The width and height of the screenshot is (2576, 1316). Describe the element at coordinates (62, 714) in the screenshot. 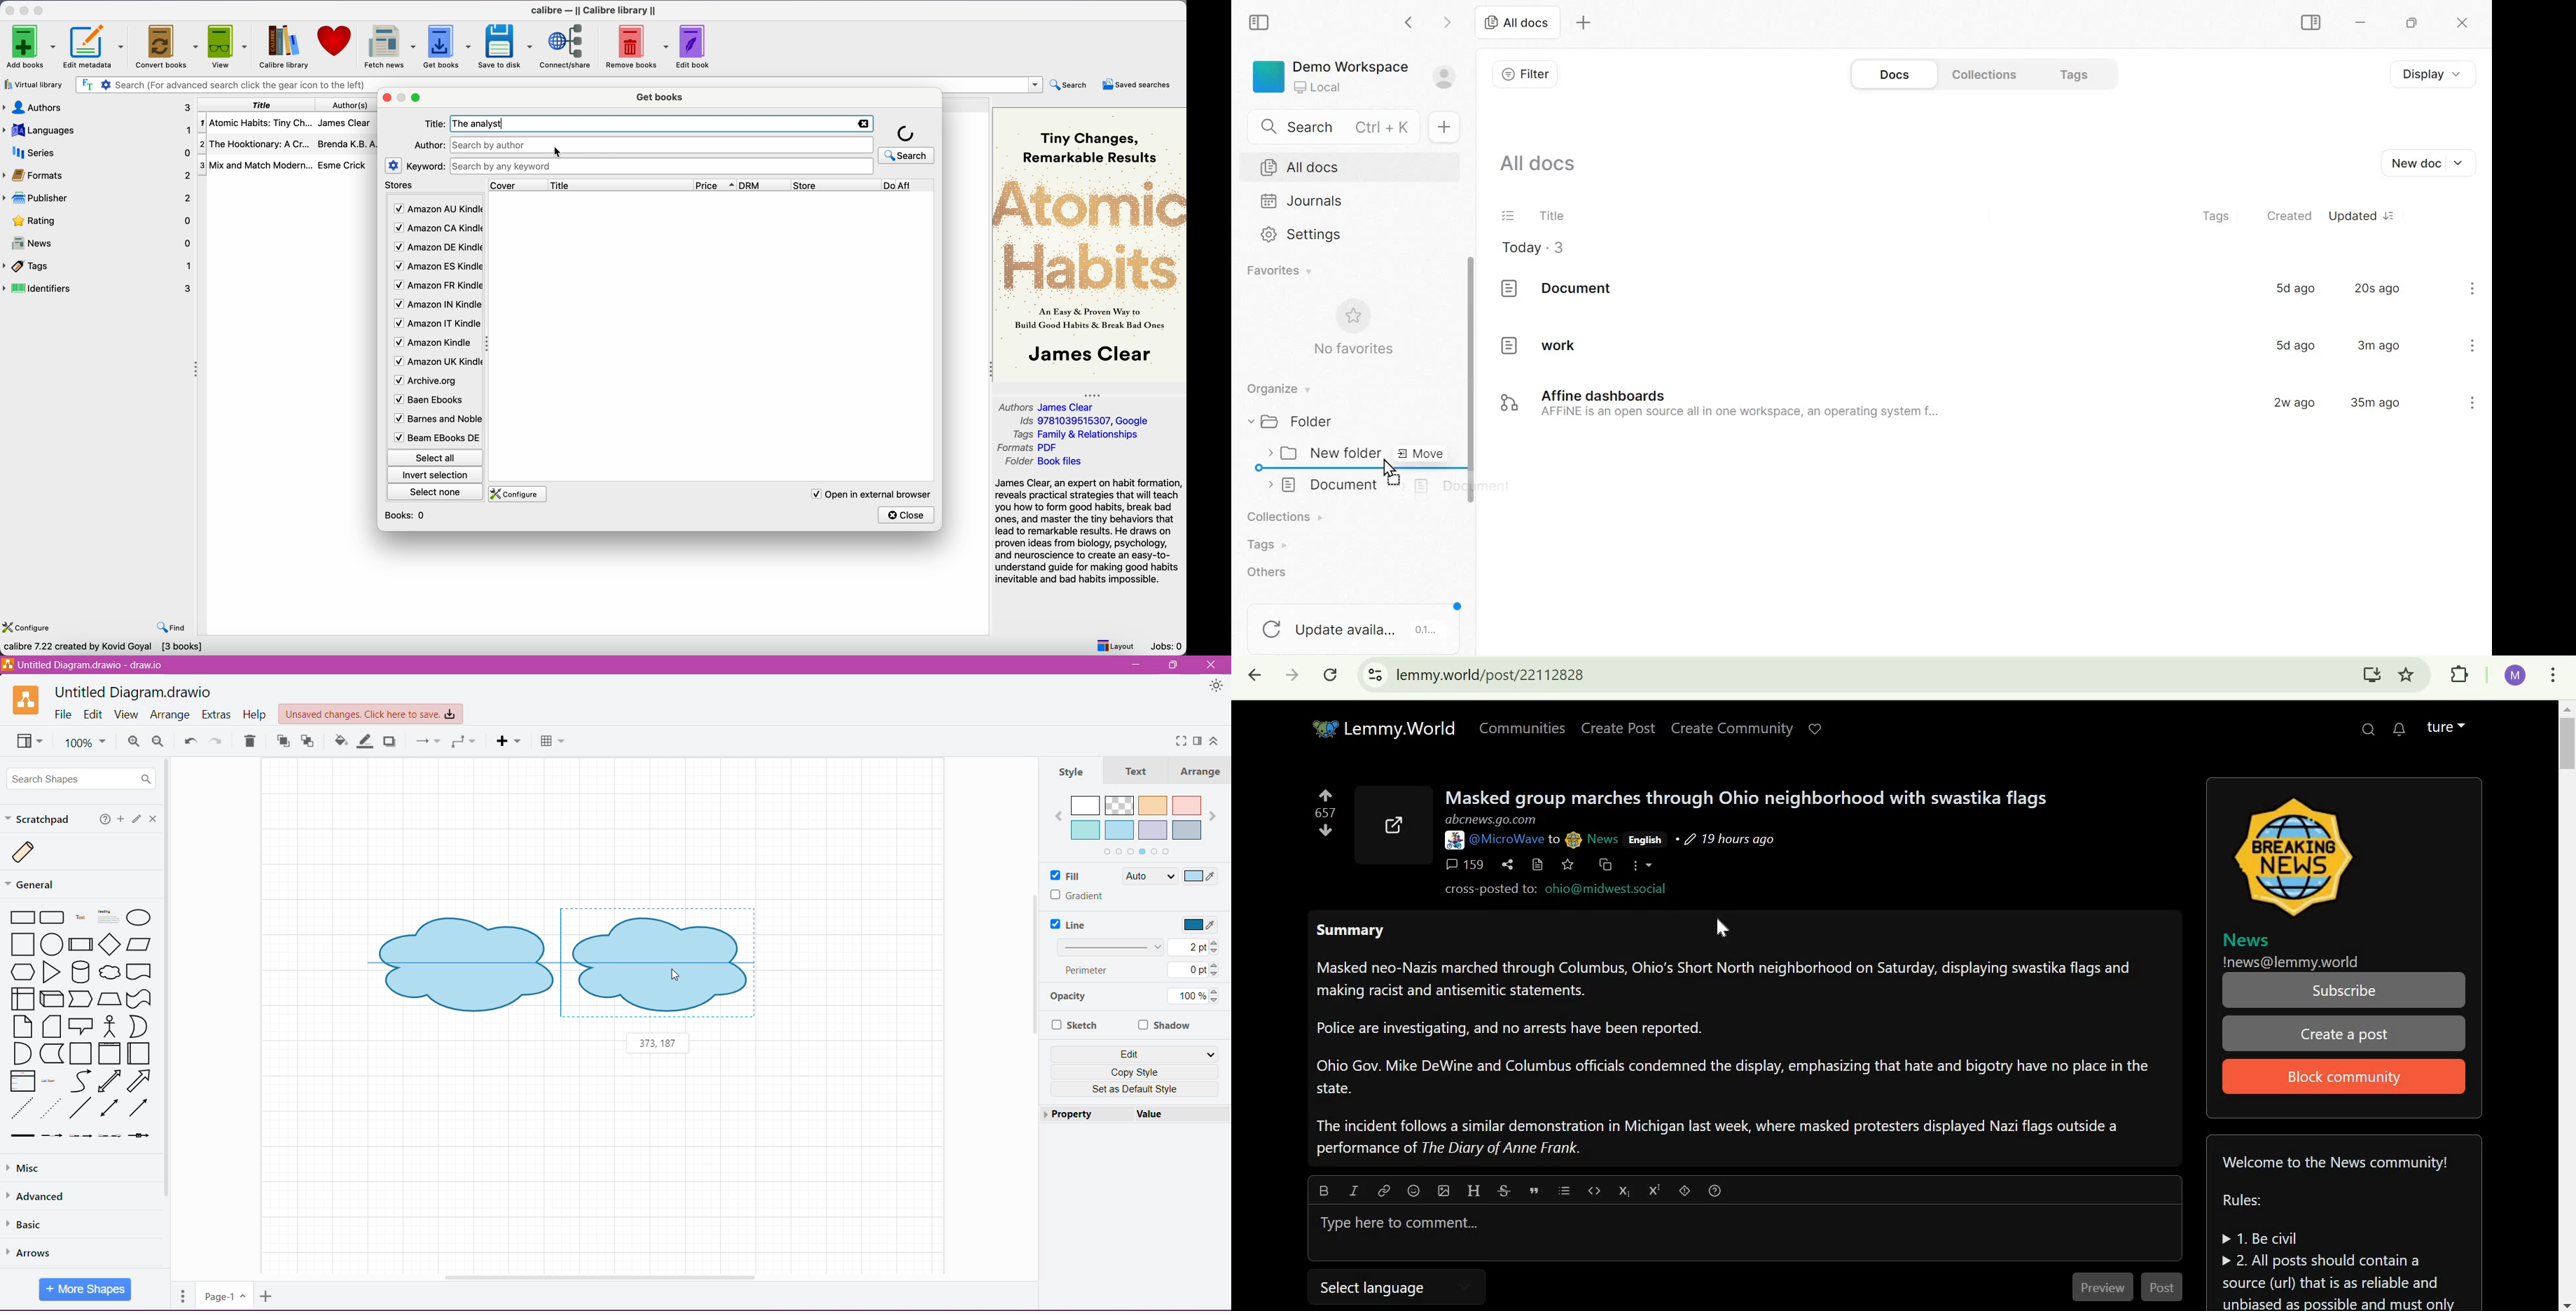

I see `File` at that location.